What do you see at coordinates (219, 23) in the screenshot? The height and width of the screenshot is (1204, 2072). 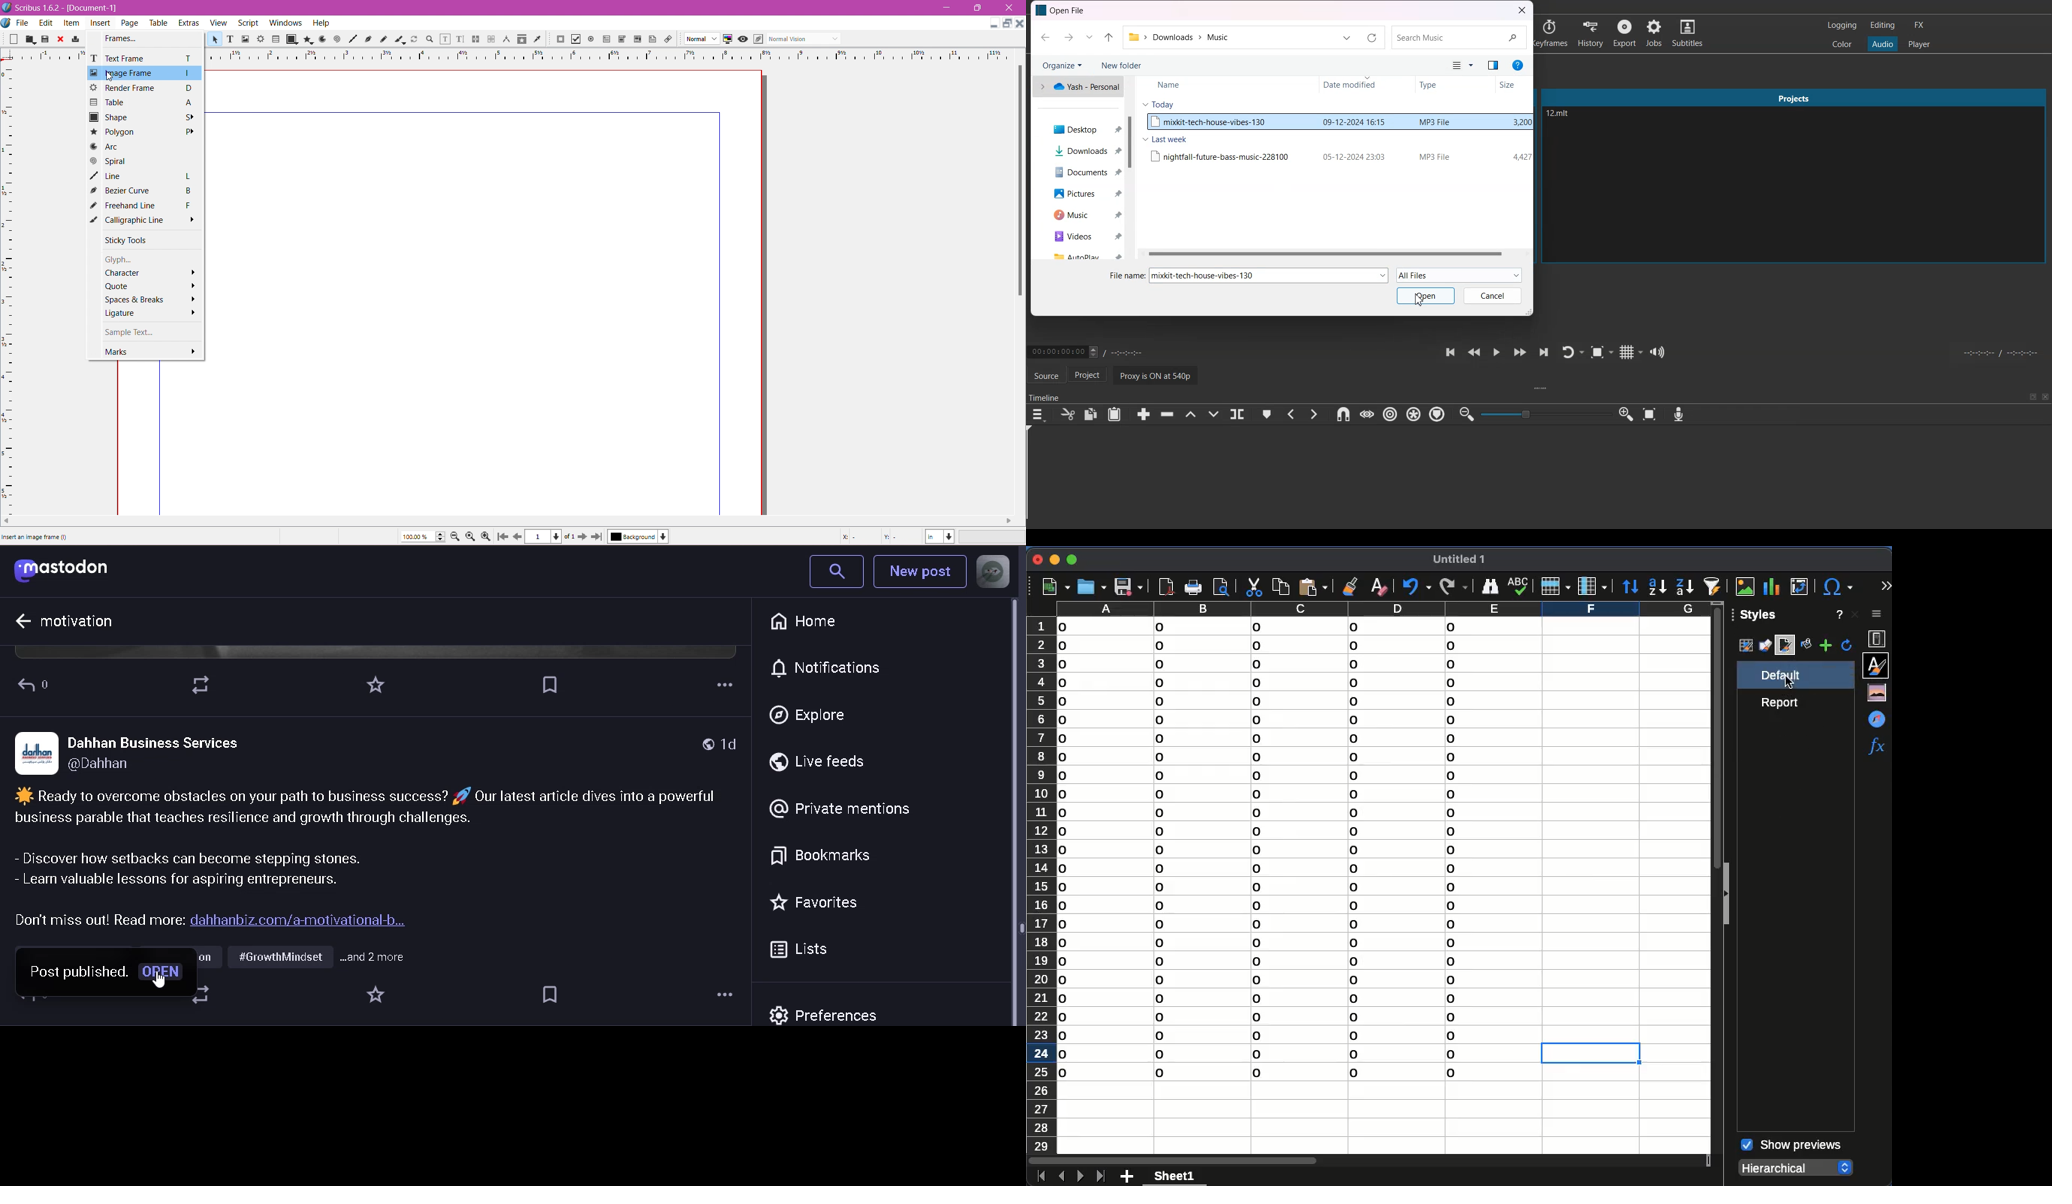 I see `View` at bounding box center [219, 23].